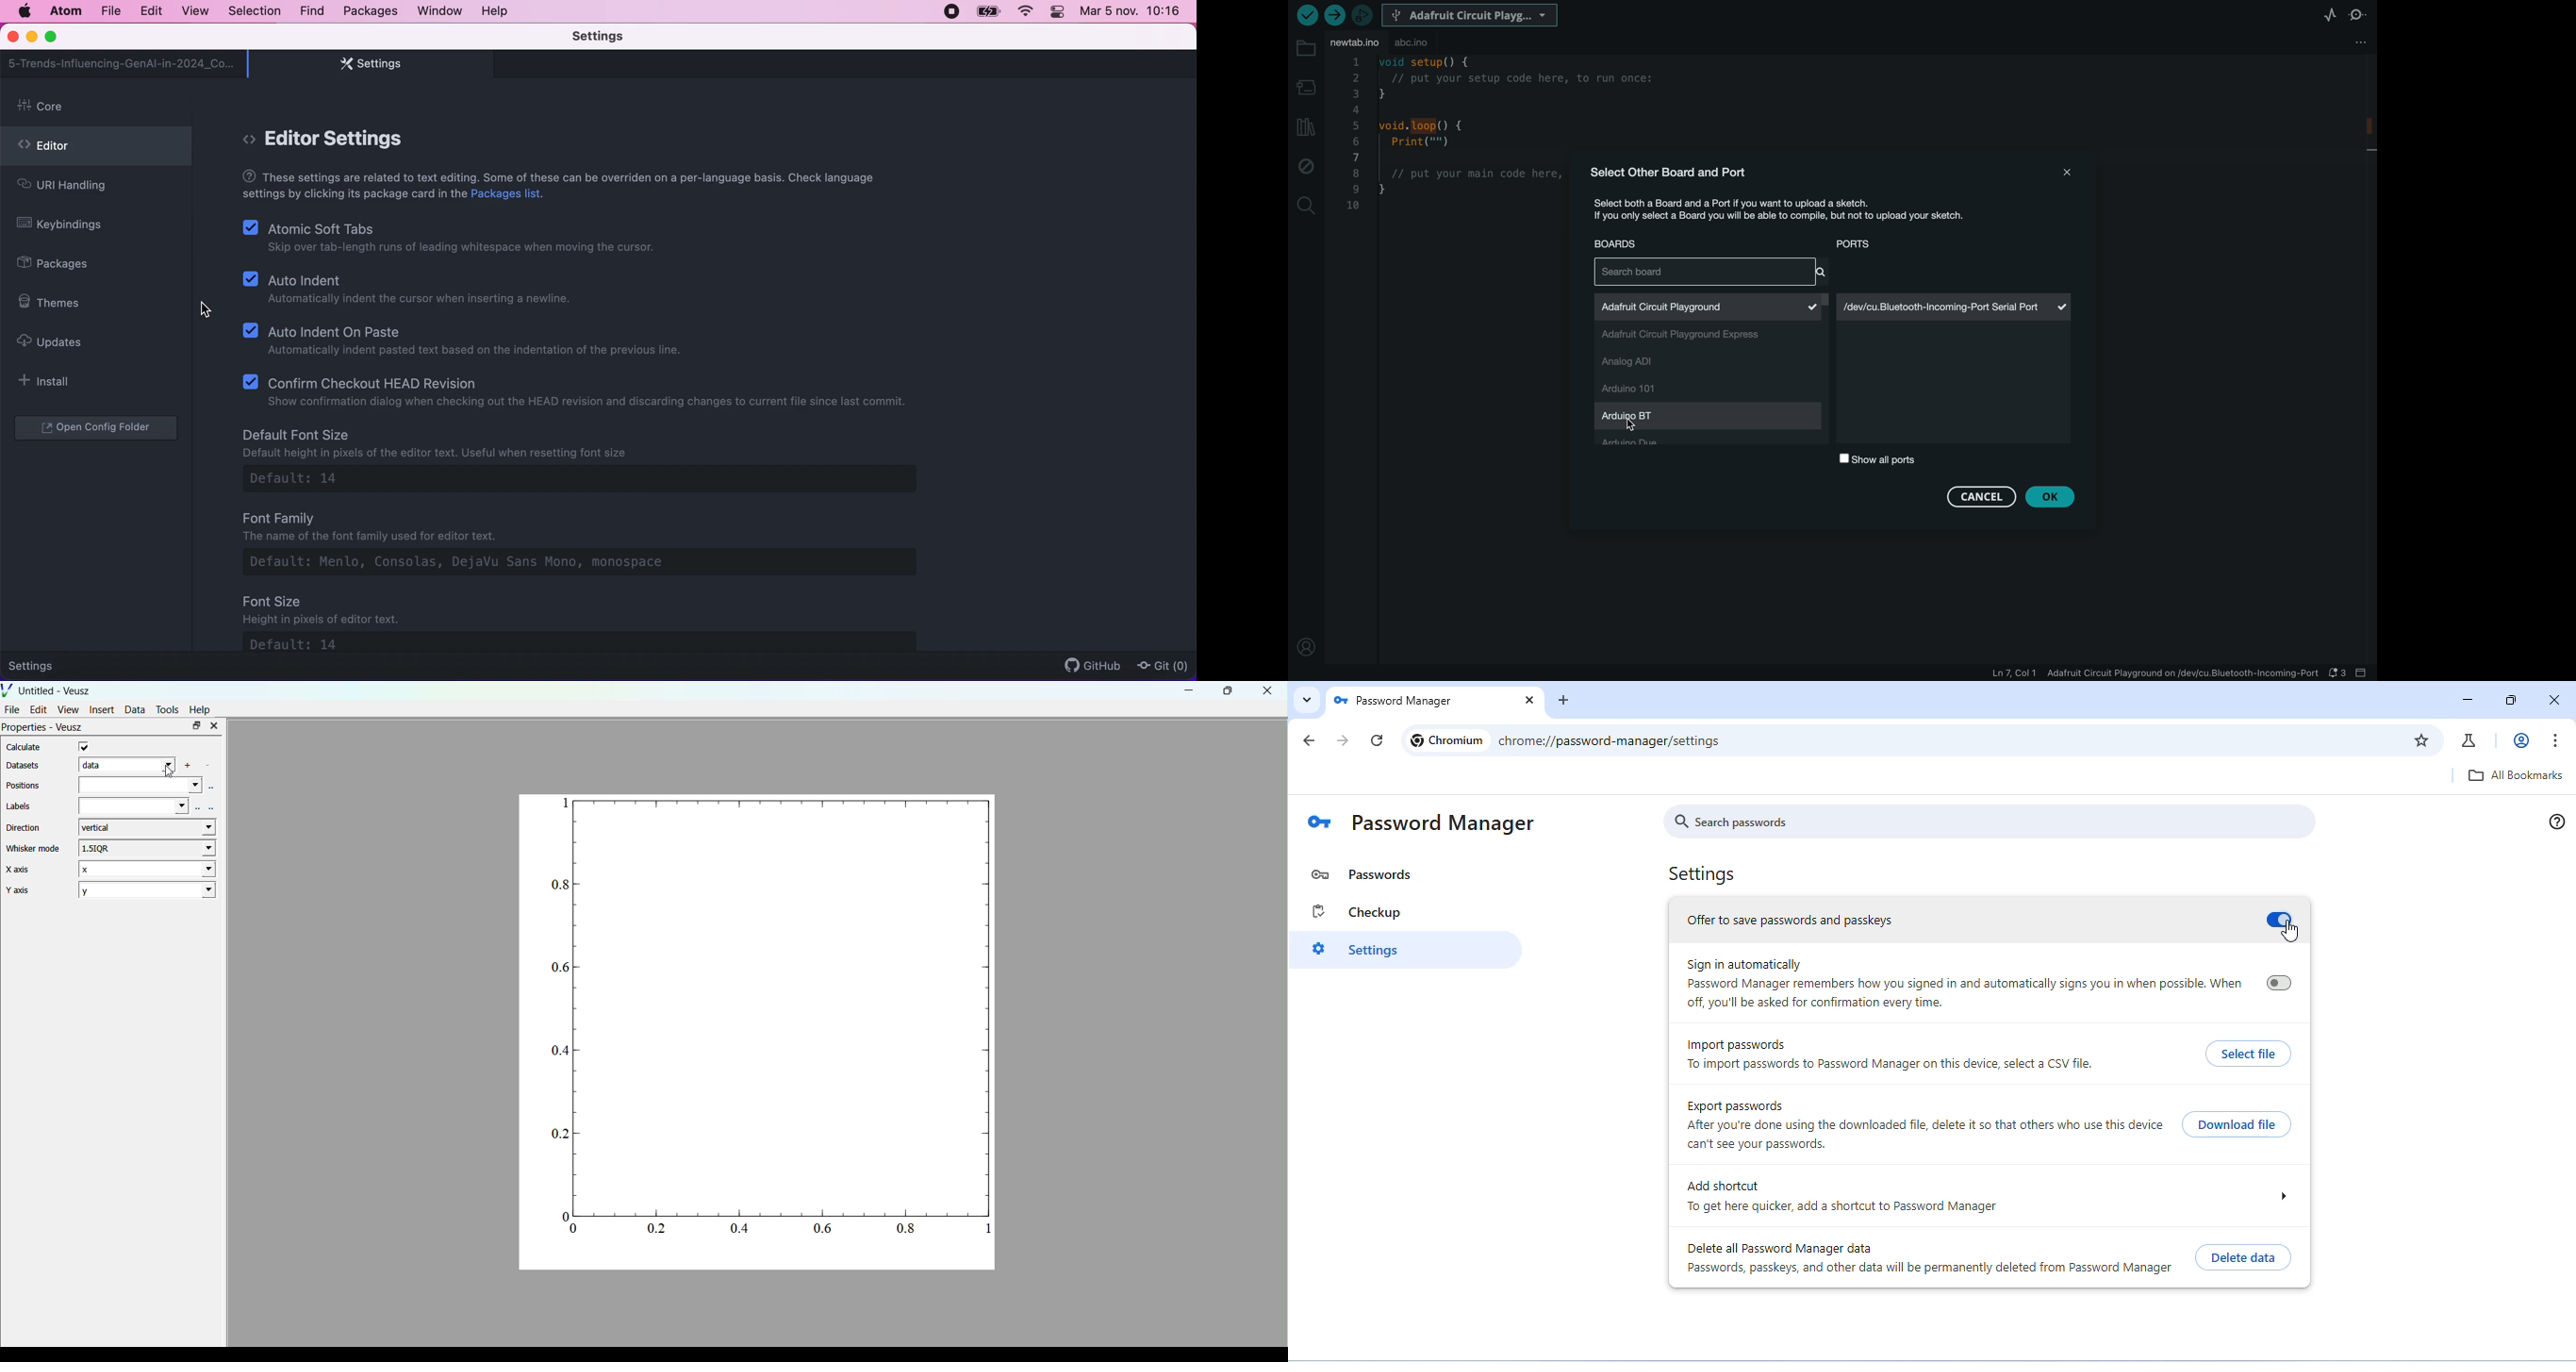 This screenshot has height=1372, width=2576. I want to click on close tab, so click(1527, 700).